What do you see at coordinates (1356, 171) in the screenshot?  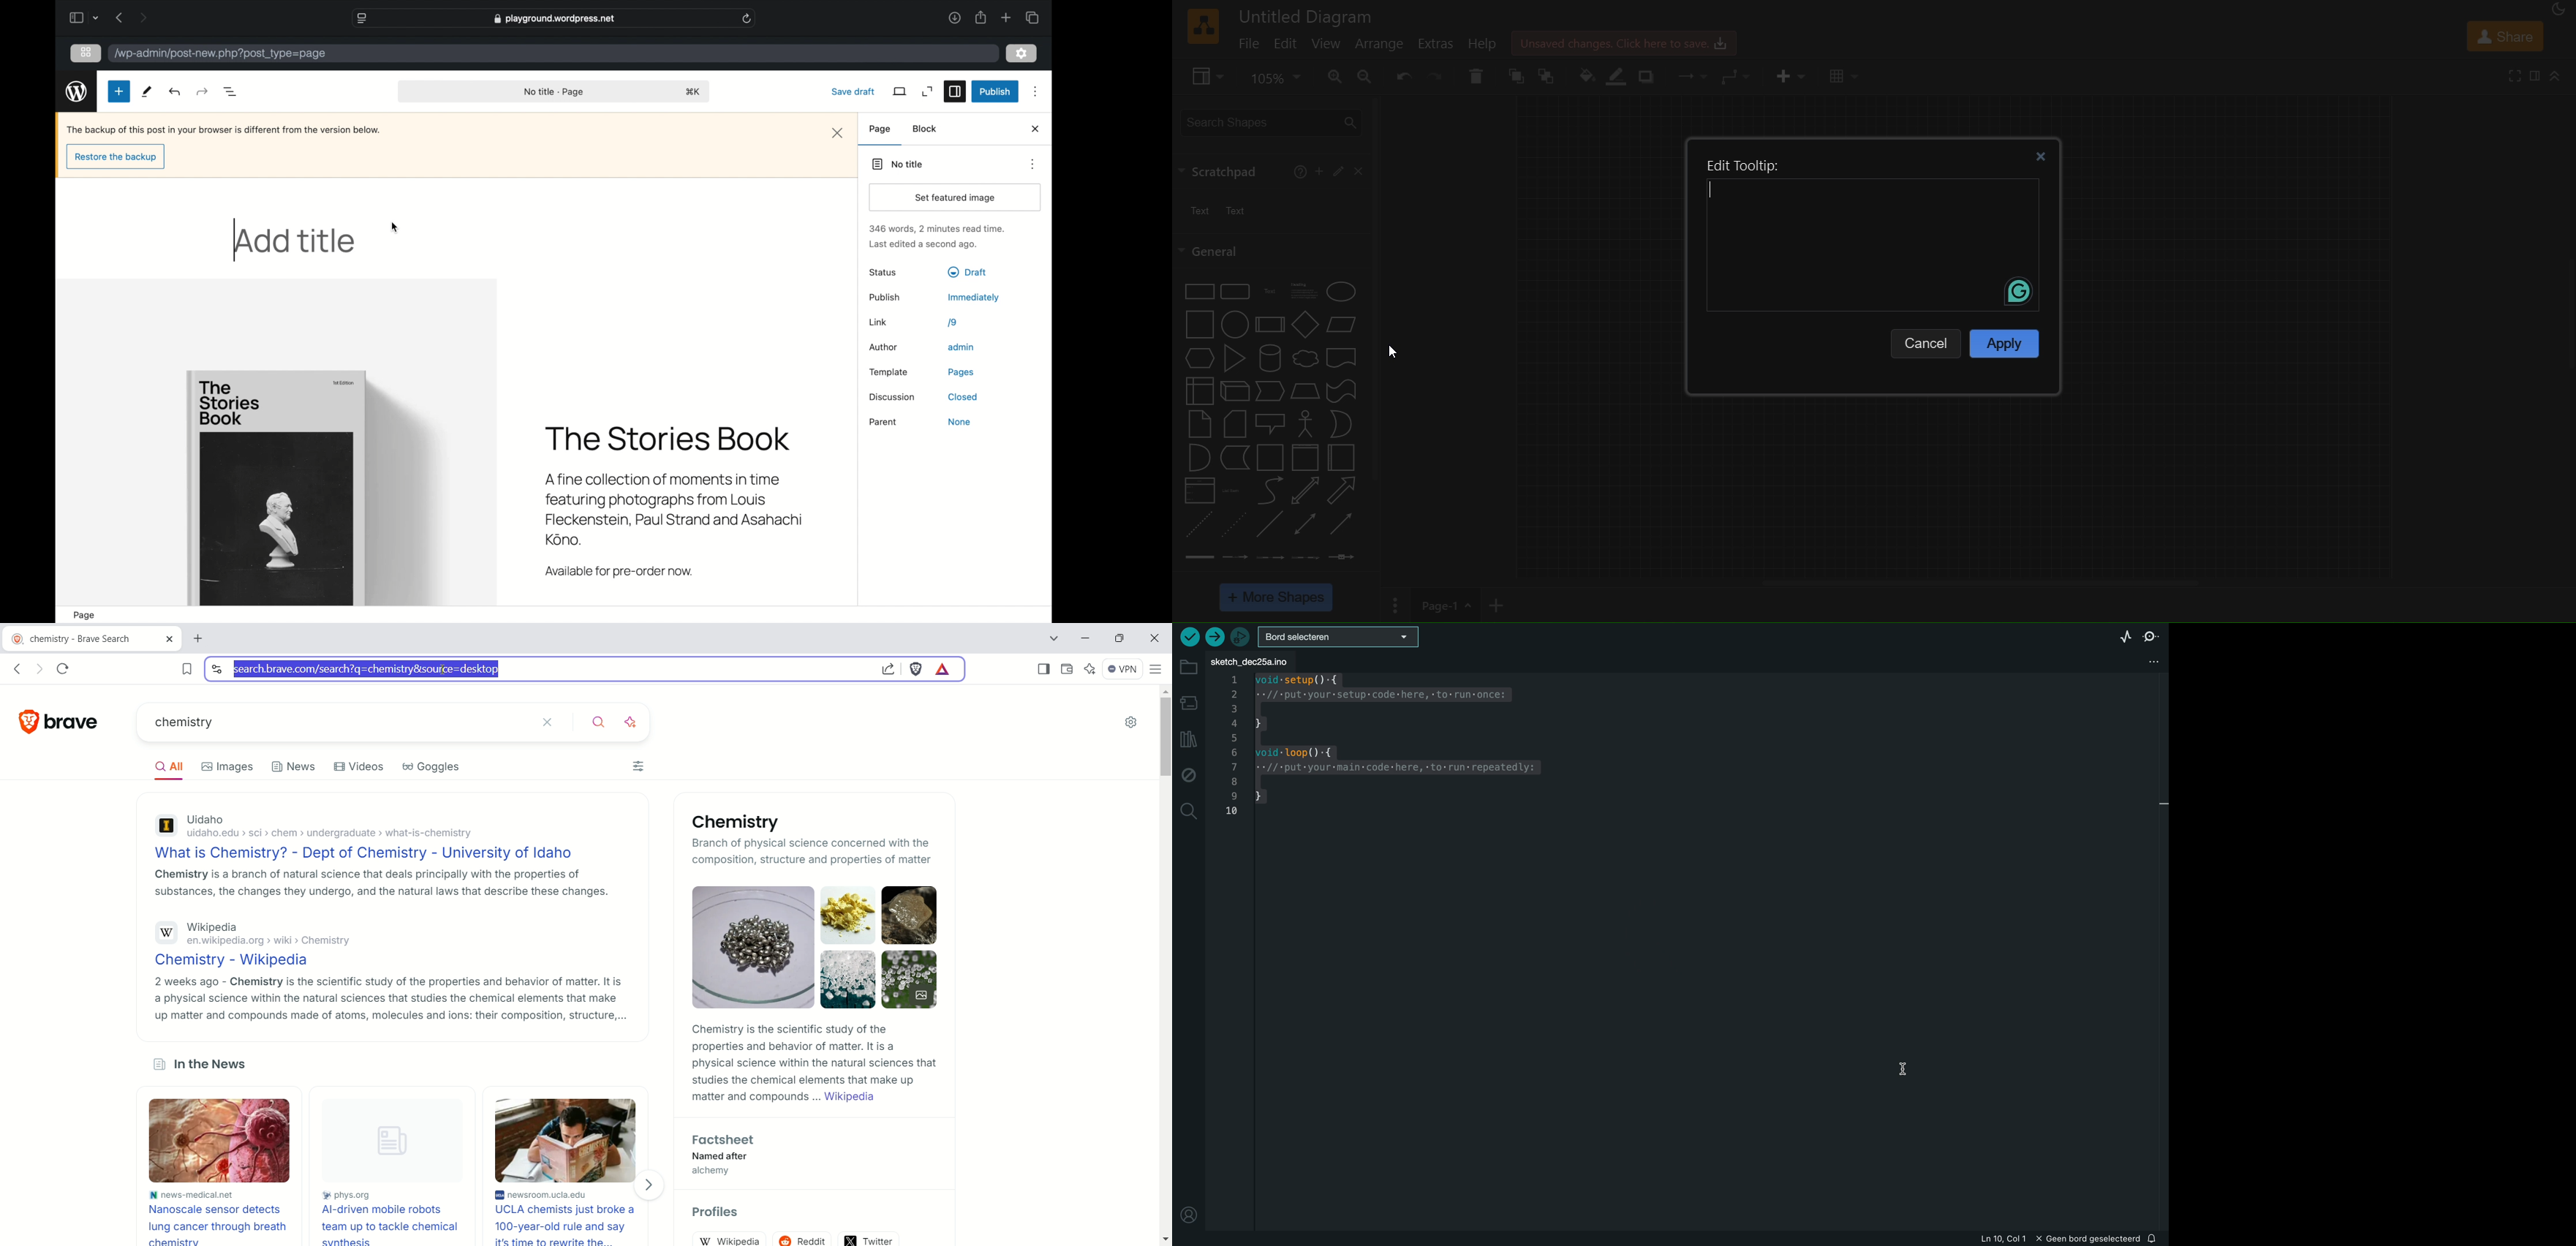 I see `close` at bounding box center [1356, 171].